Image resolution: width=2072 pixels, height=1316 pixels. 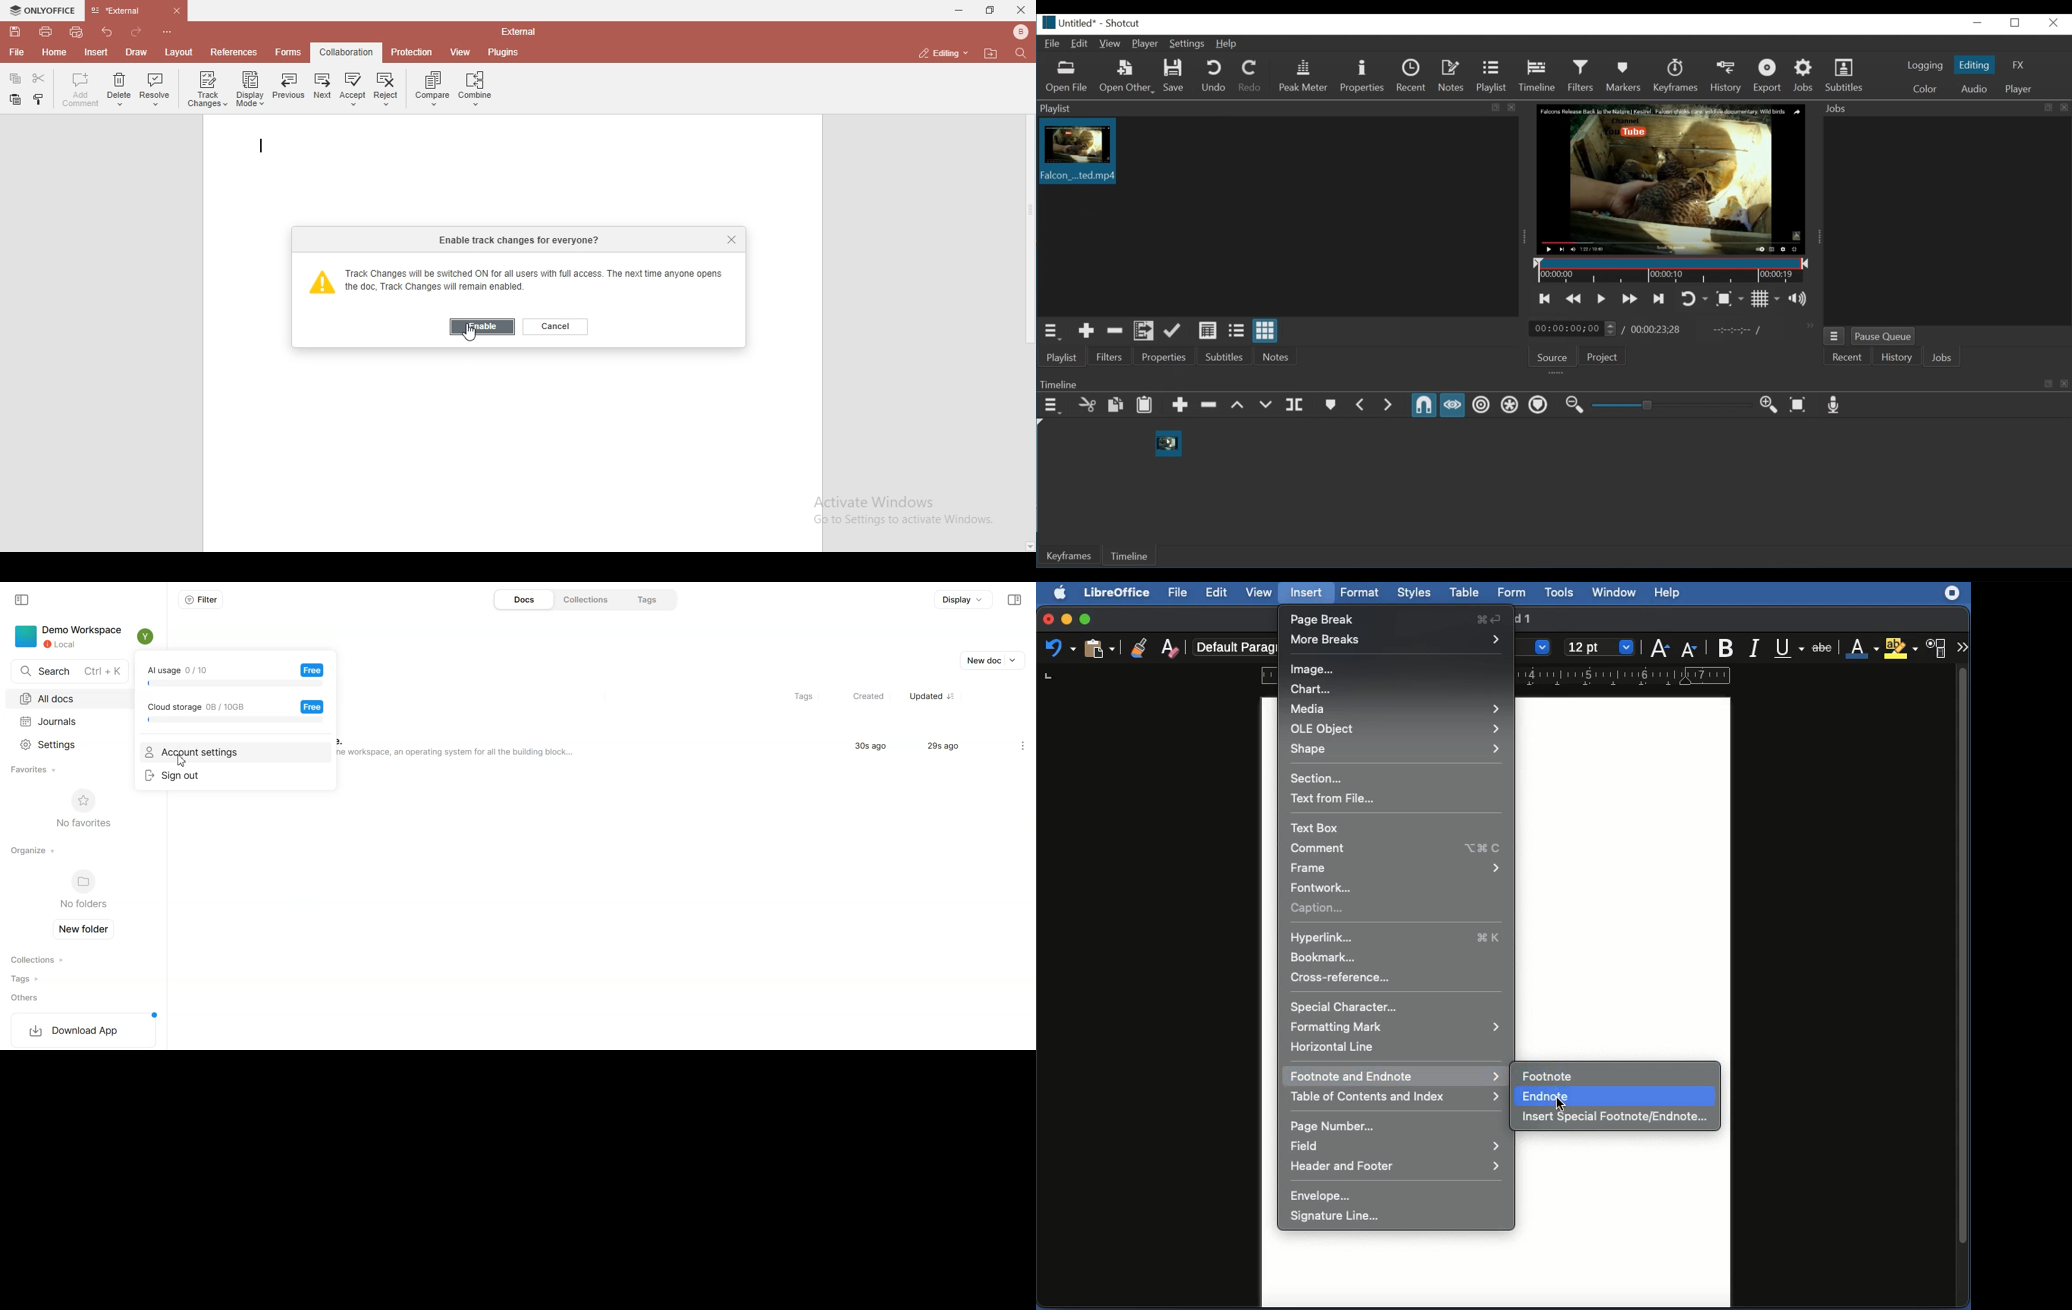 What do you see at coordinates (1313, 669) in the screenshot?
I see `Image` at bounding box center [1313, 669].